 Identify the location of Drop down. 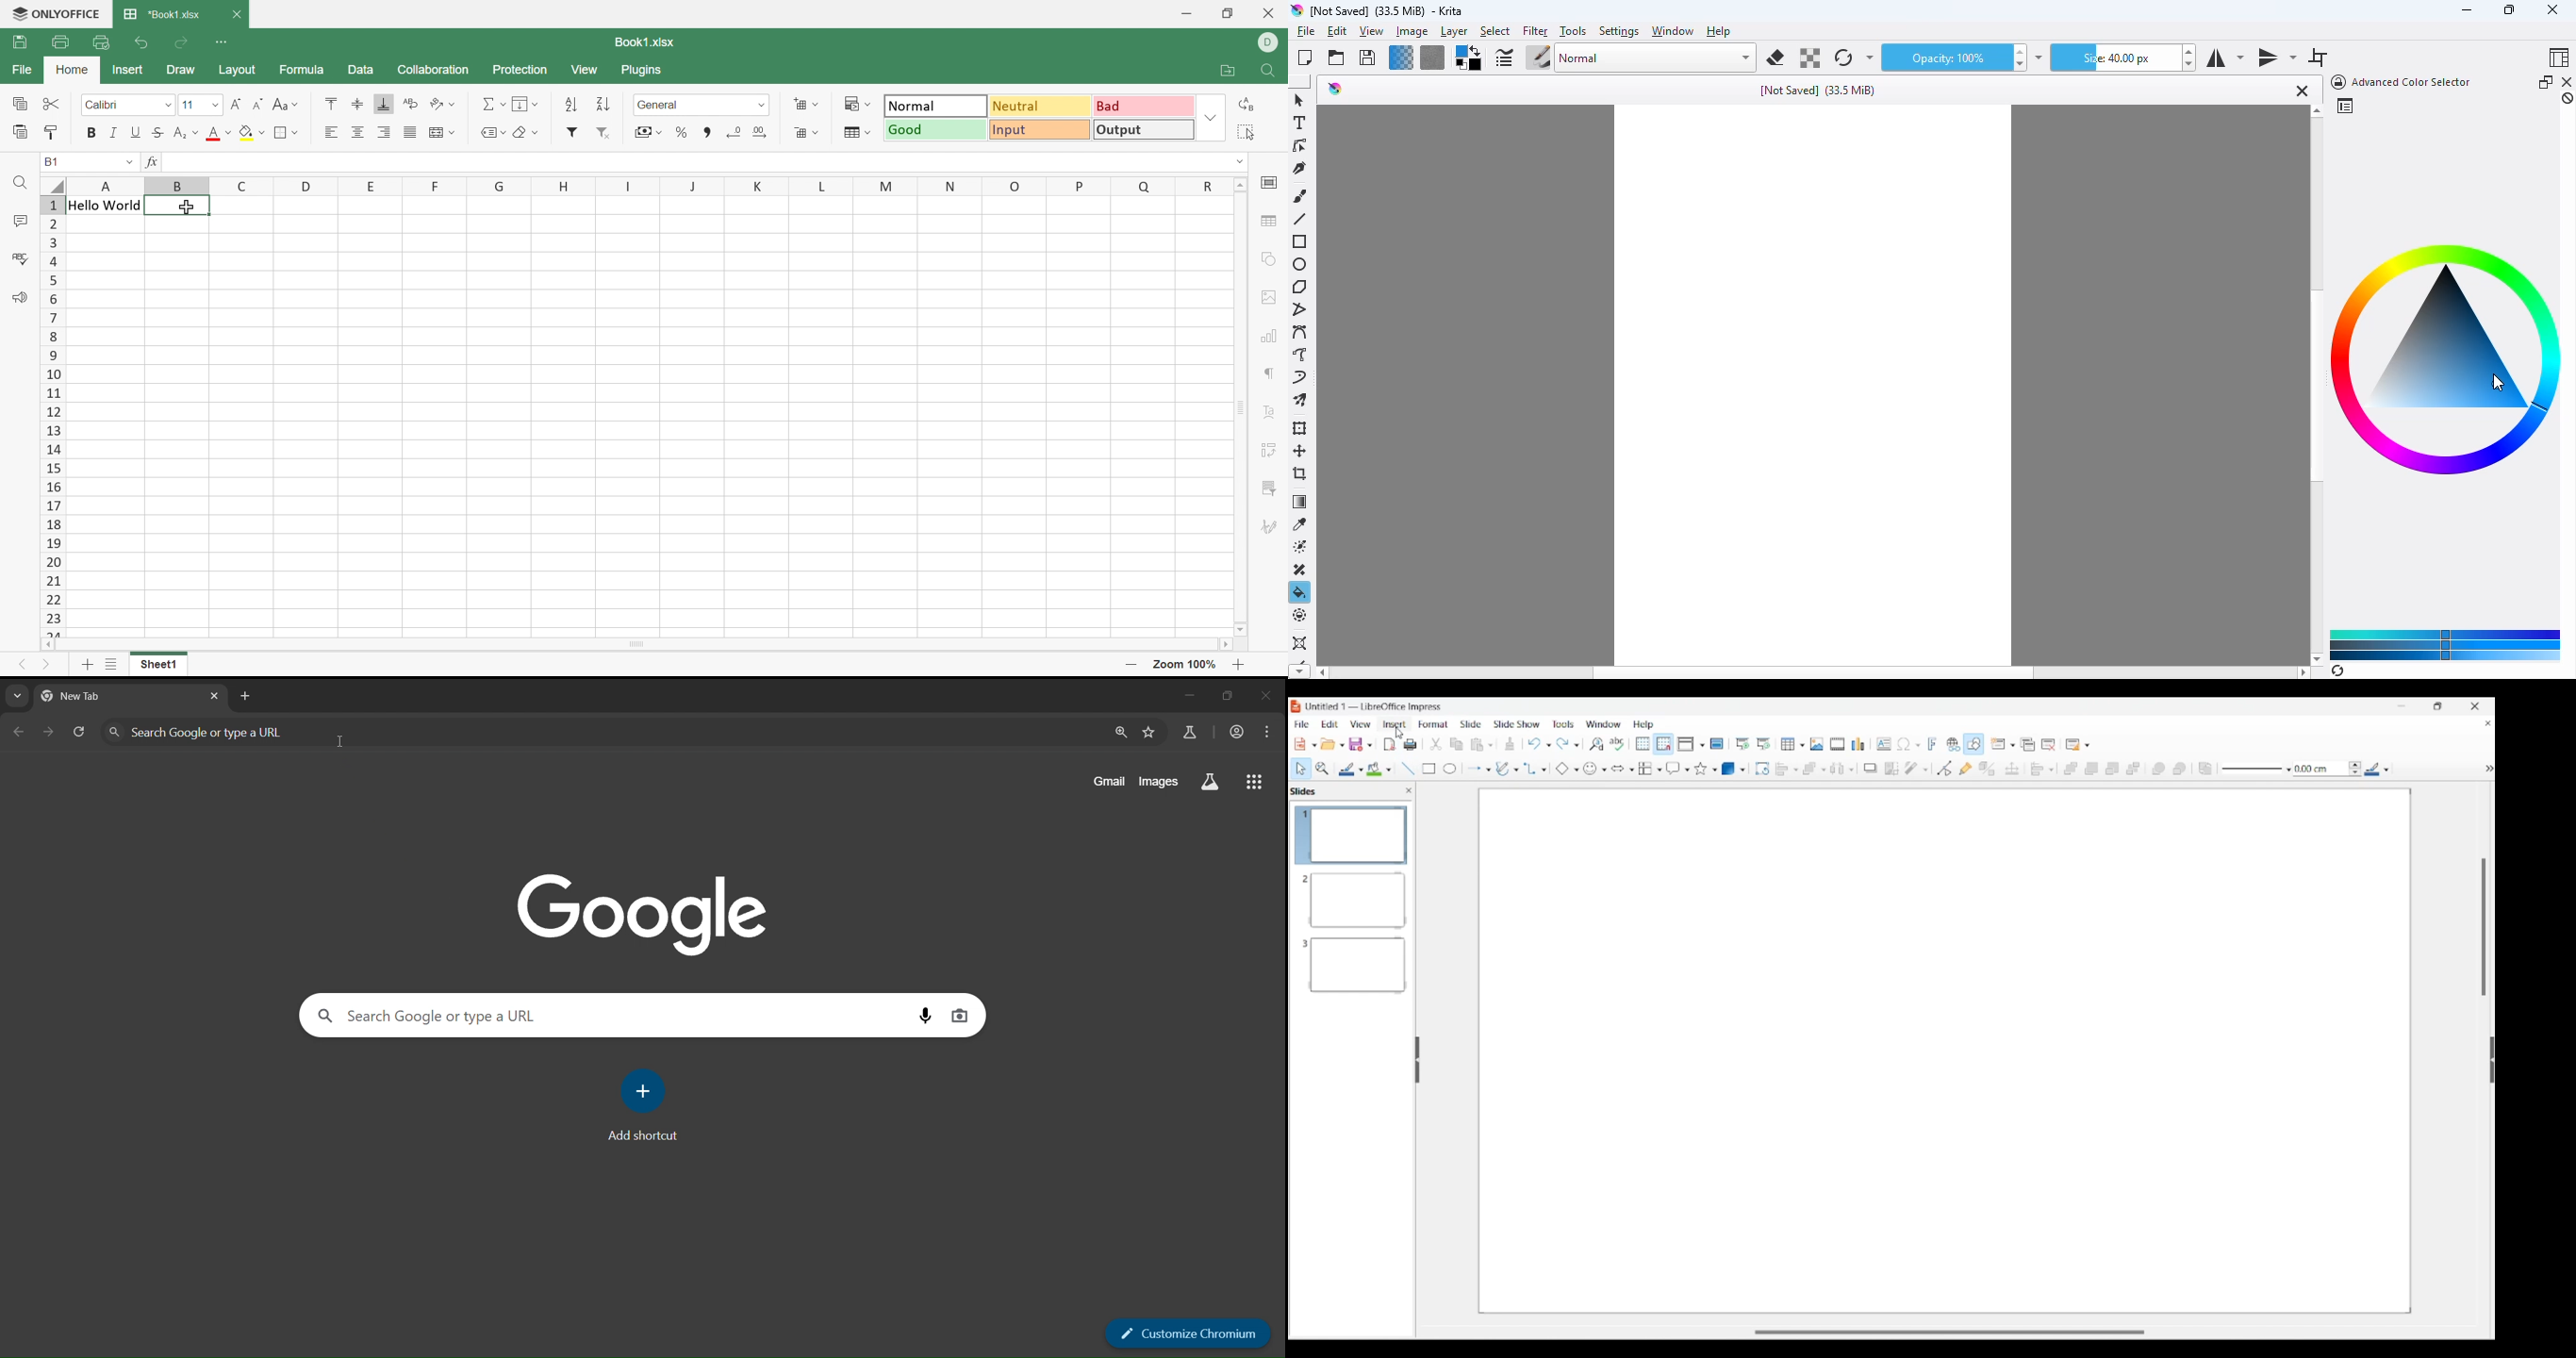
(1240, 162).